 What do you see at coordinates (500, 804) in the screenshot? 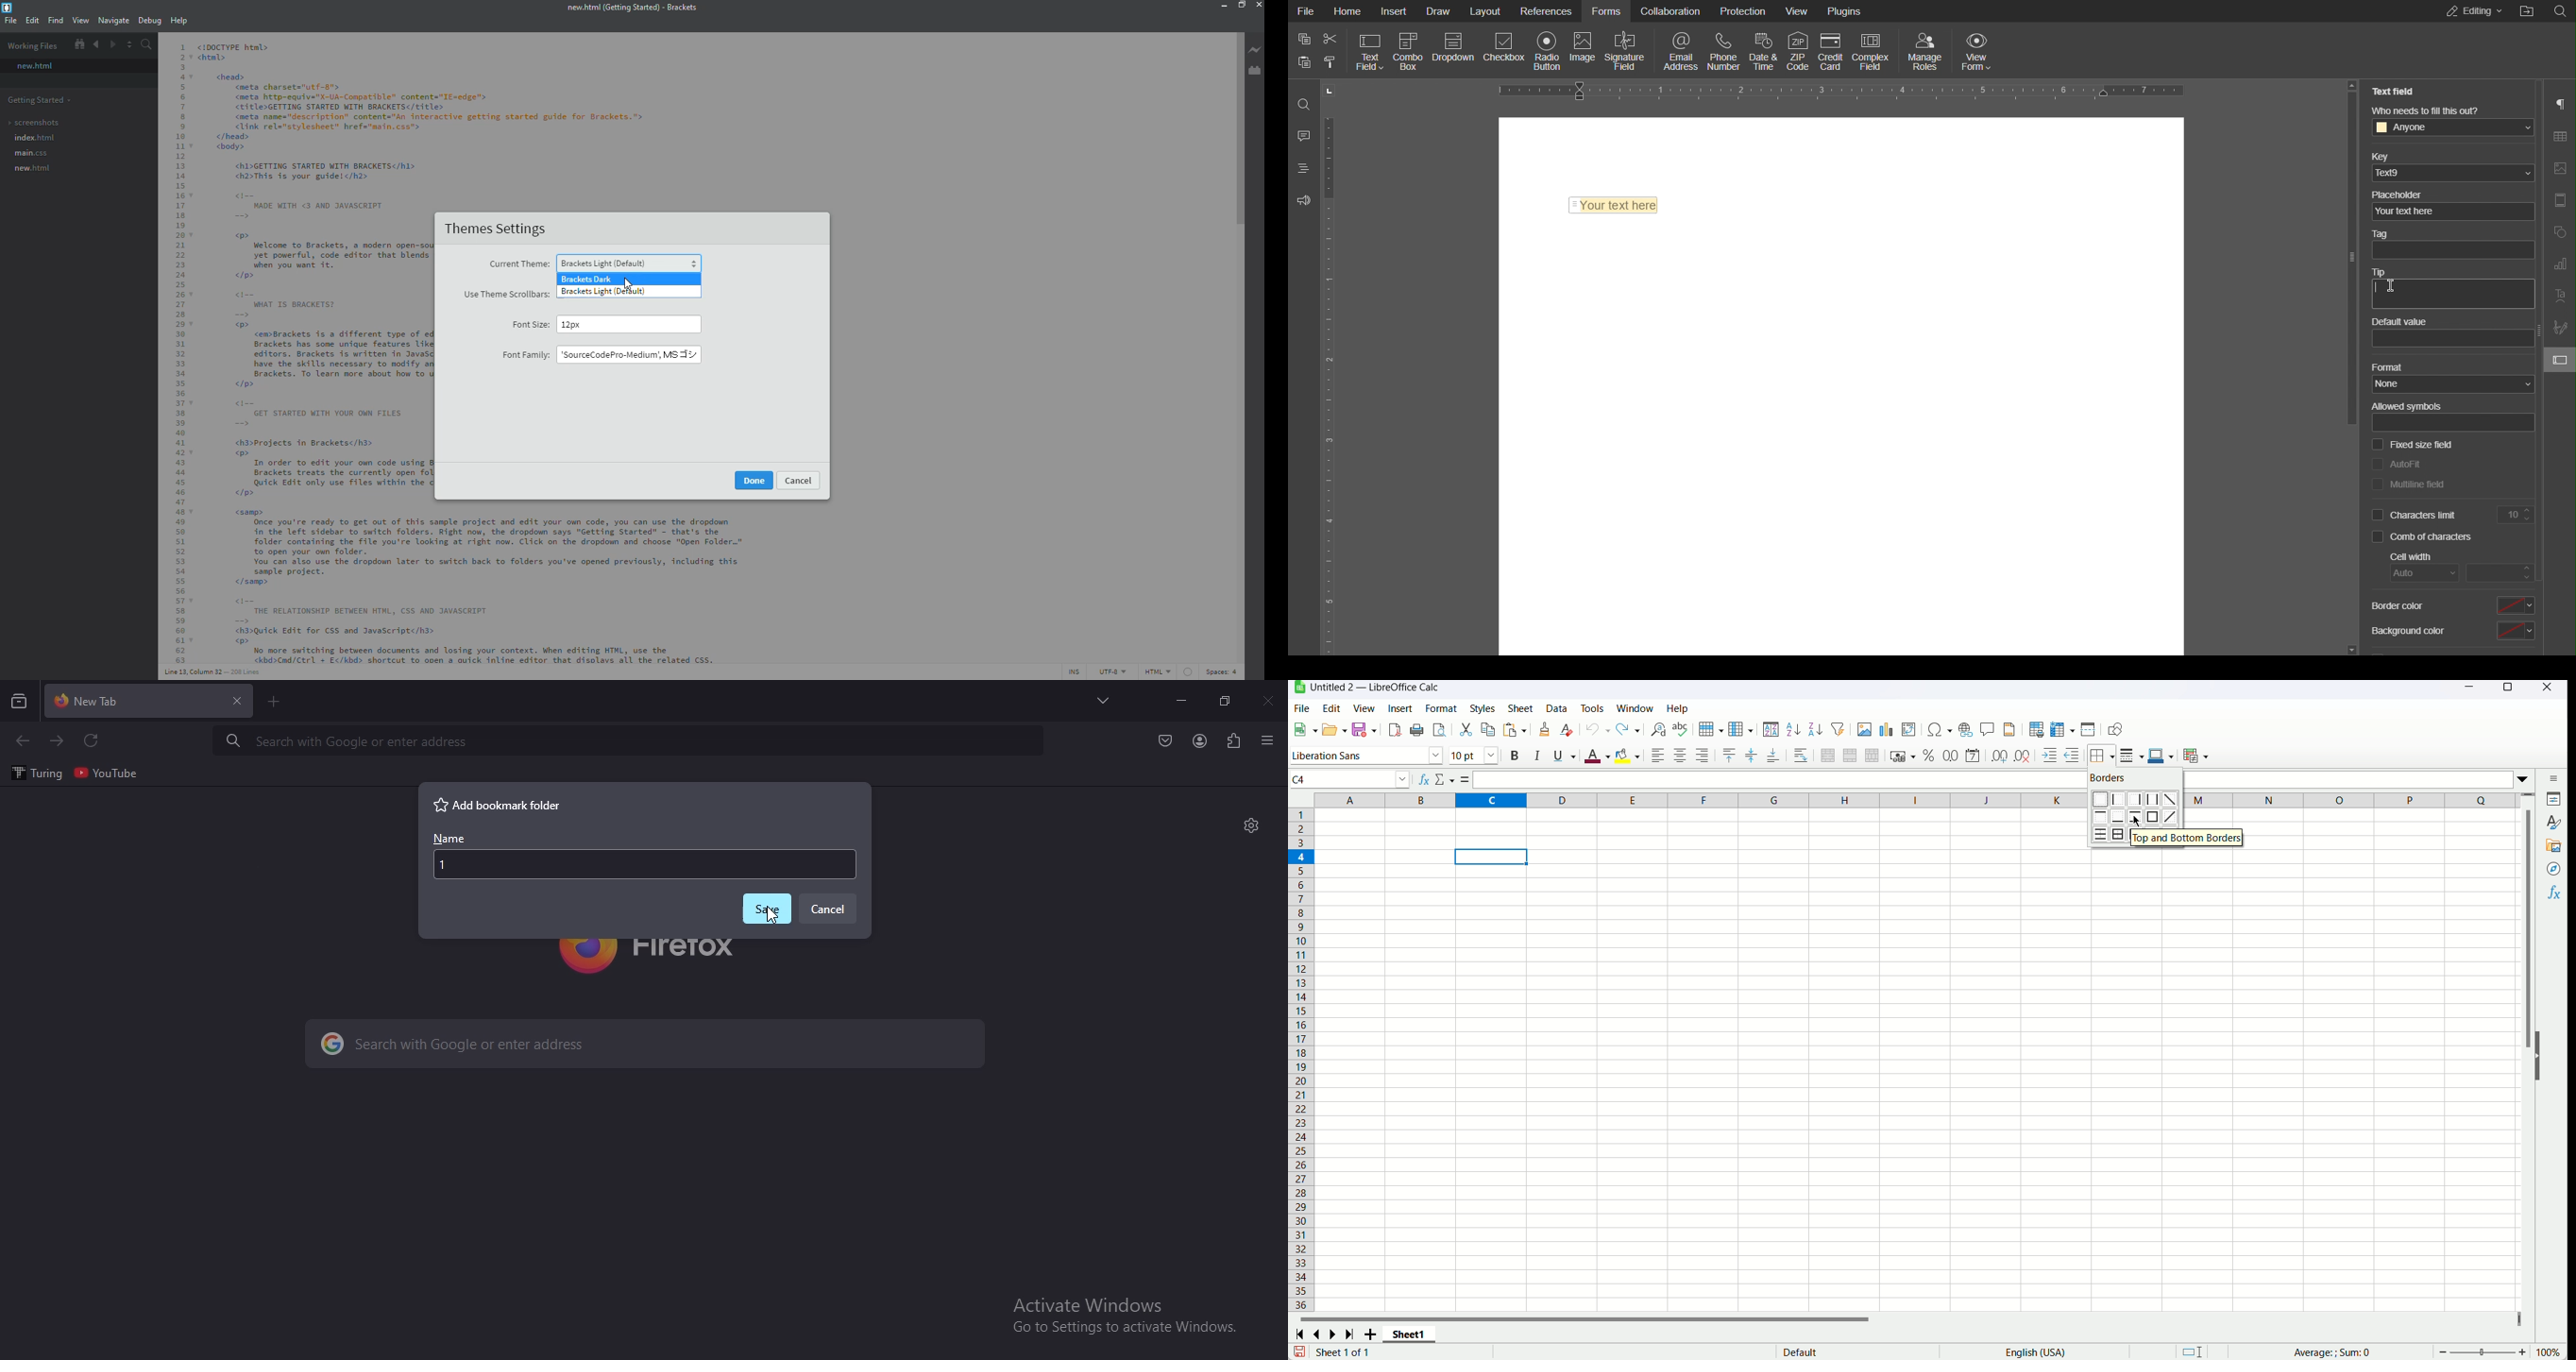
I see `add bookmark folder` at bounding box center [500, 804].